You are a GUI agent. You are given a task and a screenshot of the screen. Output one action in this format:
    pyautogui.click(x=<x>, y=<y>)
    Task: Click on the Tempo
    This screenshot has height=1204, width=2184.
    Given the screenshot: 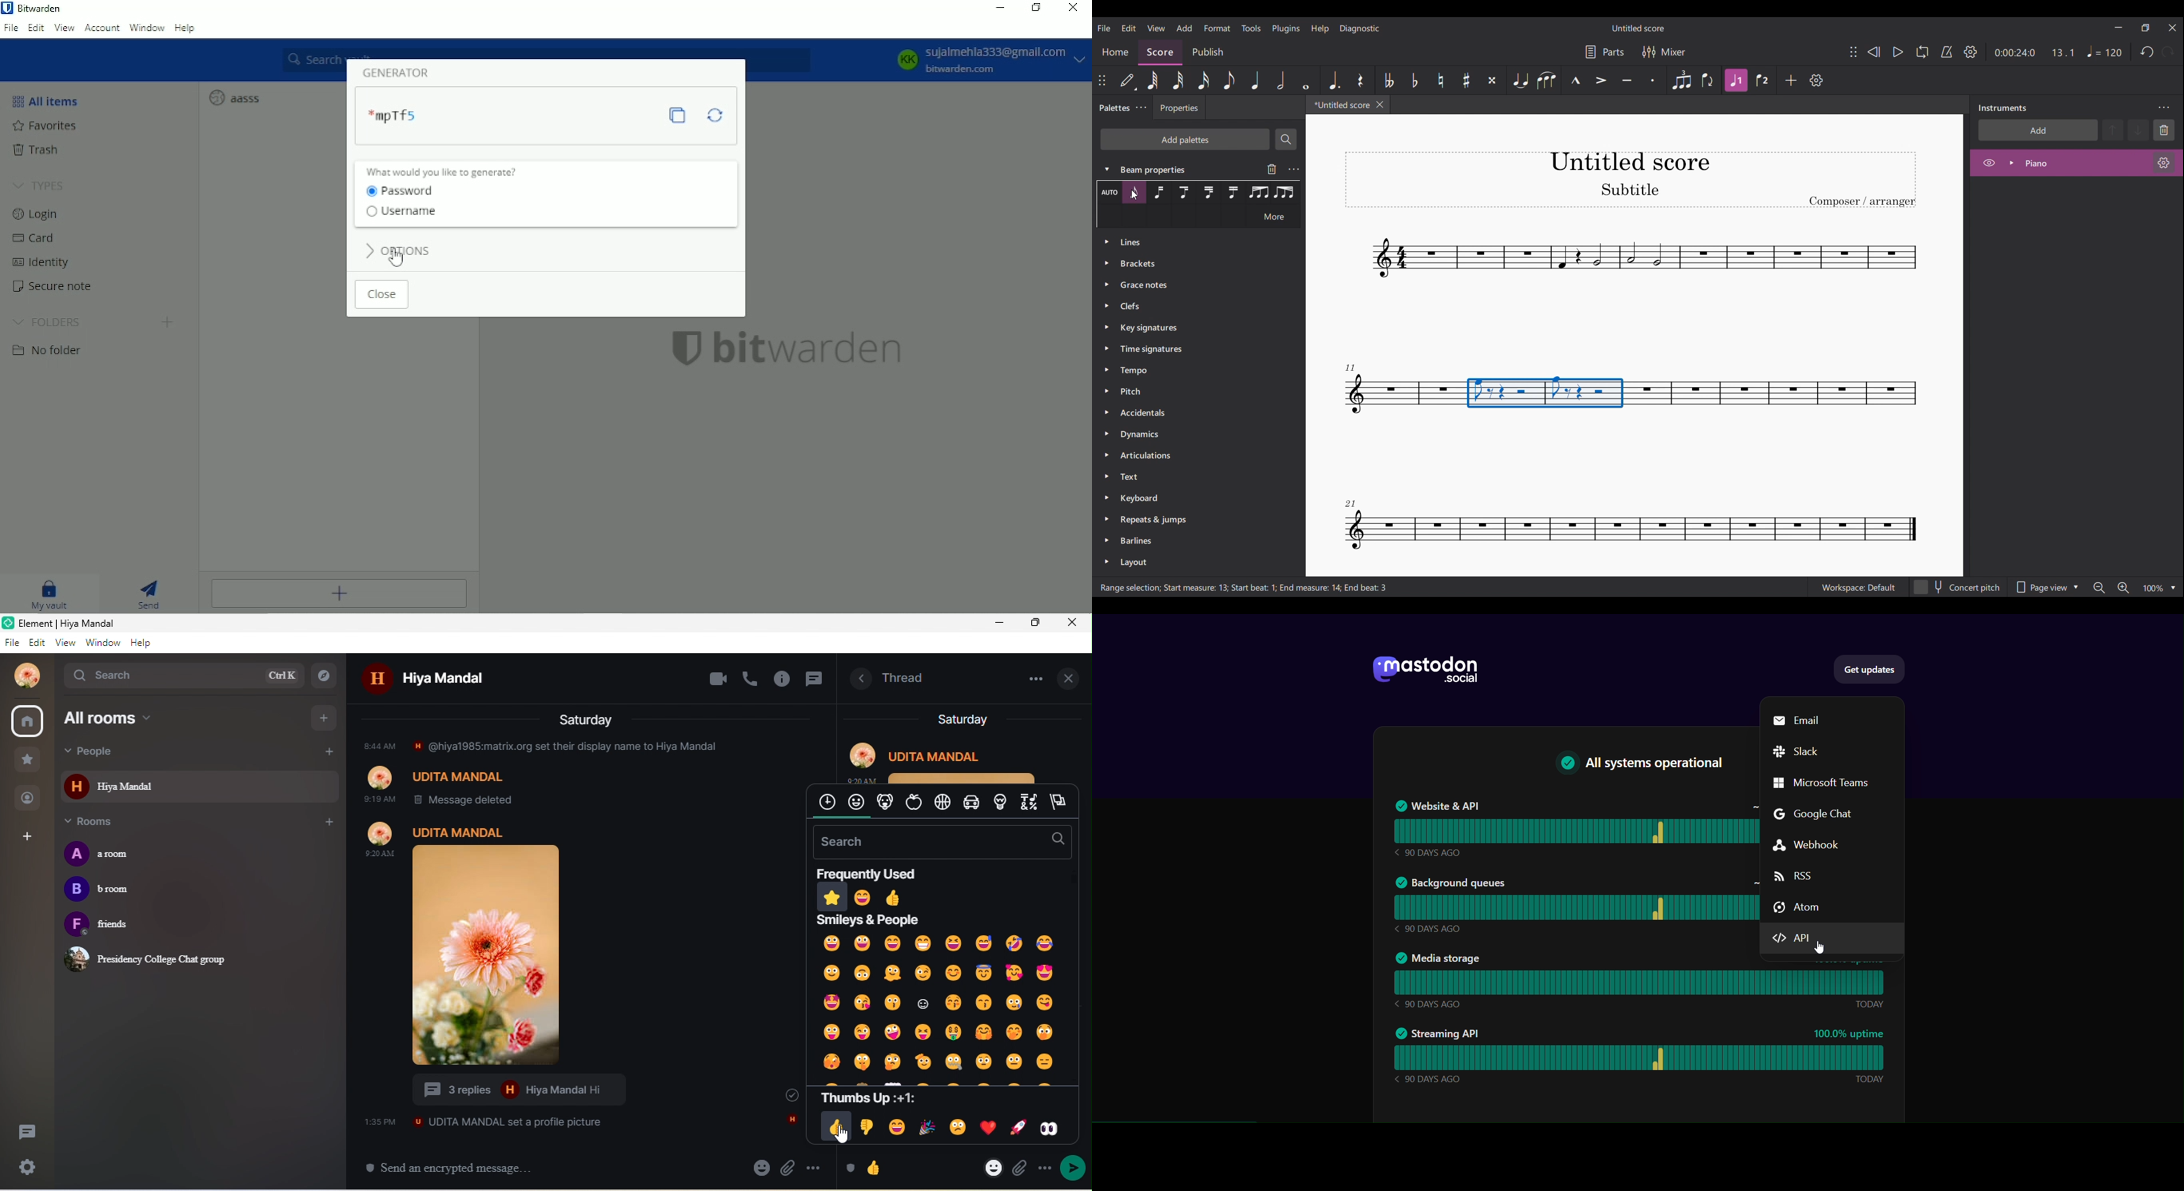 What is the action you would take?
    pyautogui.click(x=2105, y=51)
    